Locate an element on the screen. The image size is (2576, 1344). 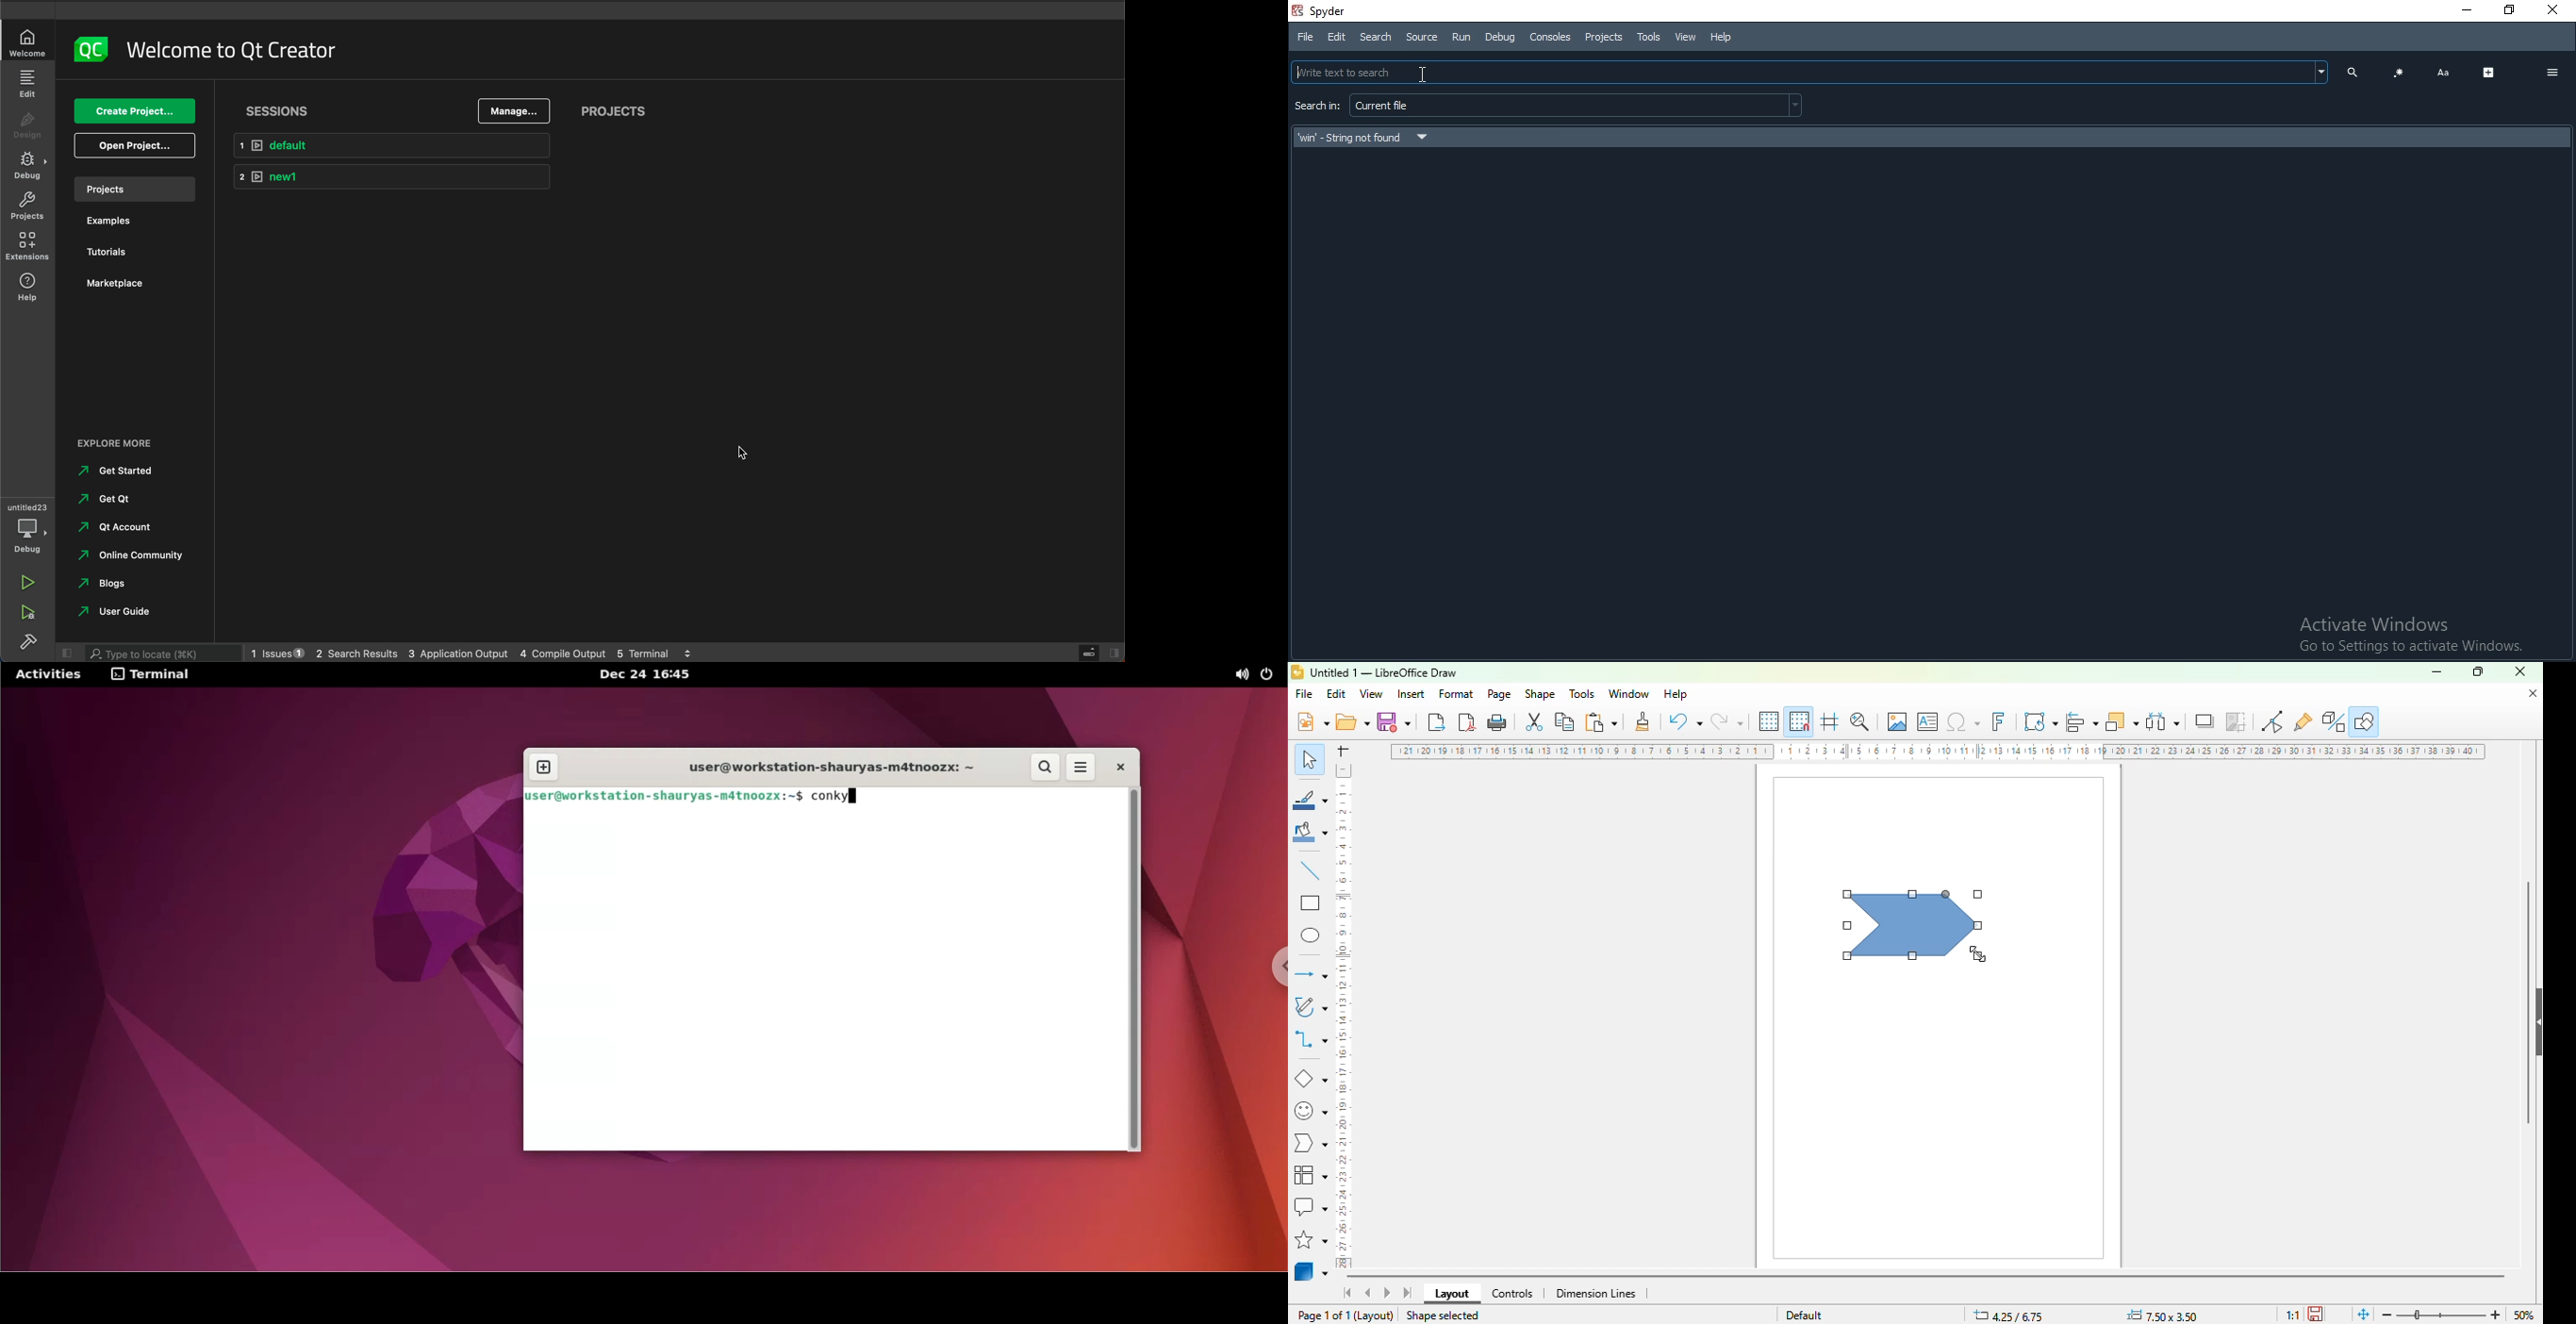
spyder logo is located at coordinates (1296, 9).